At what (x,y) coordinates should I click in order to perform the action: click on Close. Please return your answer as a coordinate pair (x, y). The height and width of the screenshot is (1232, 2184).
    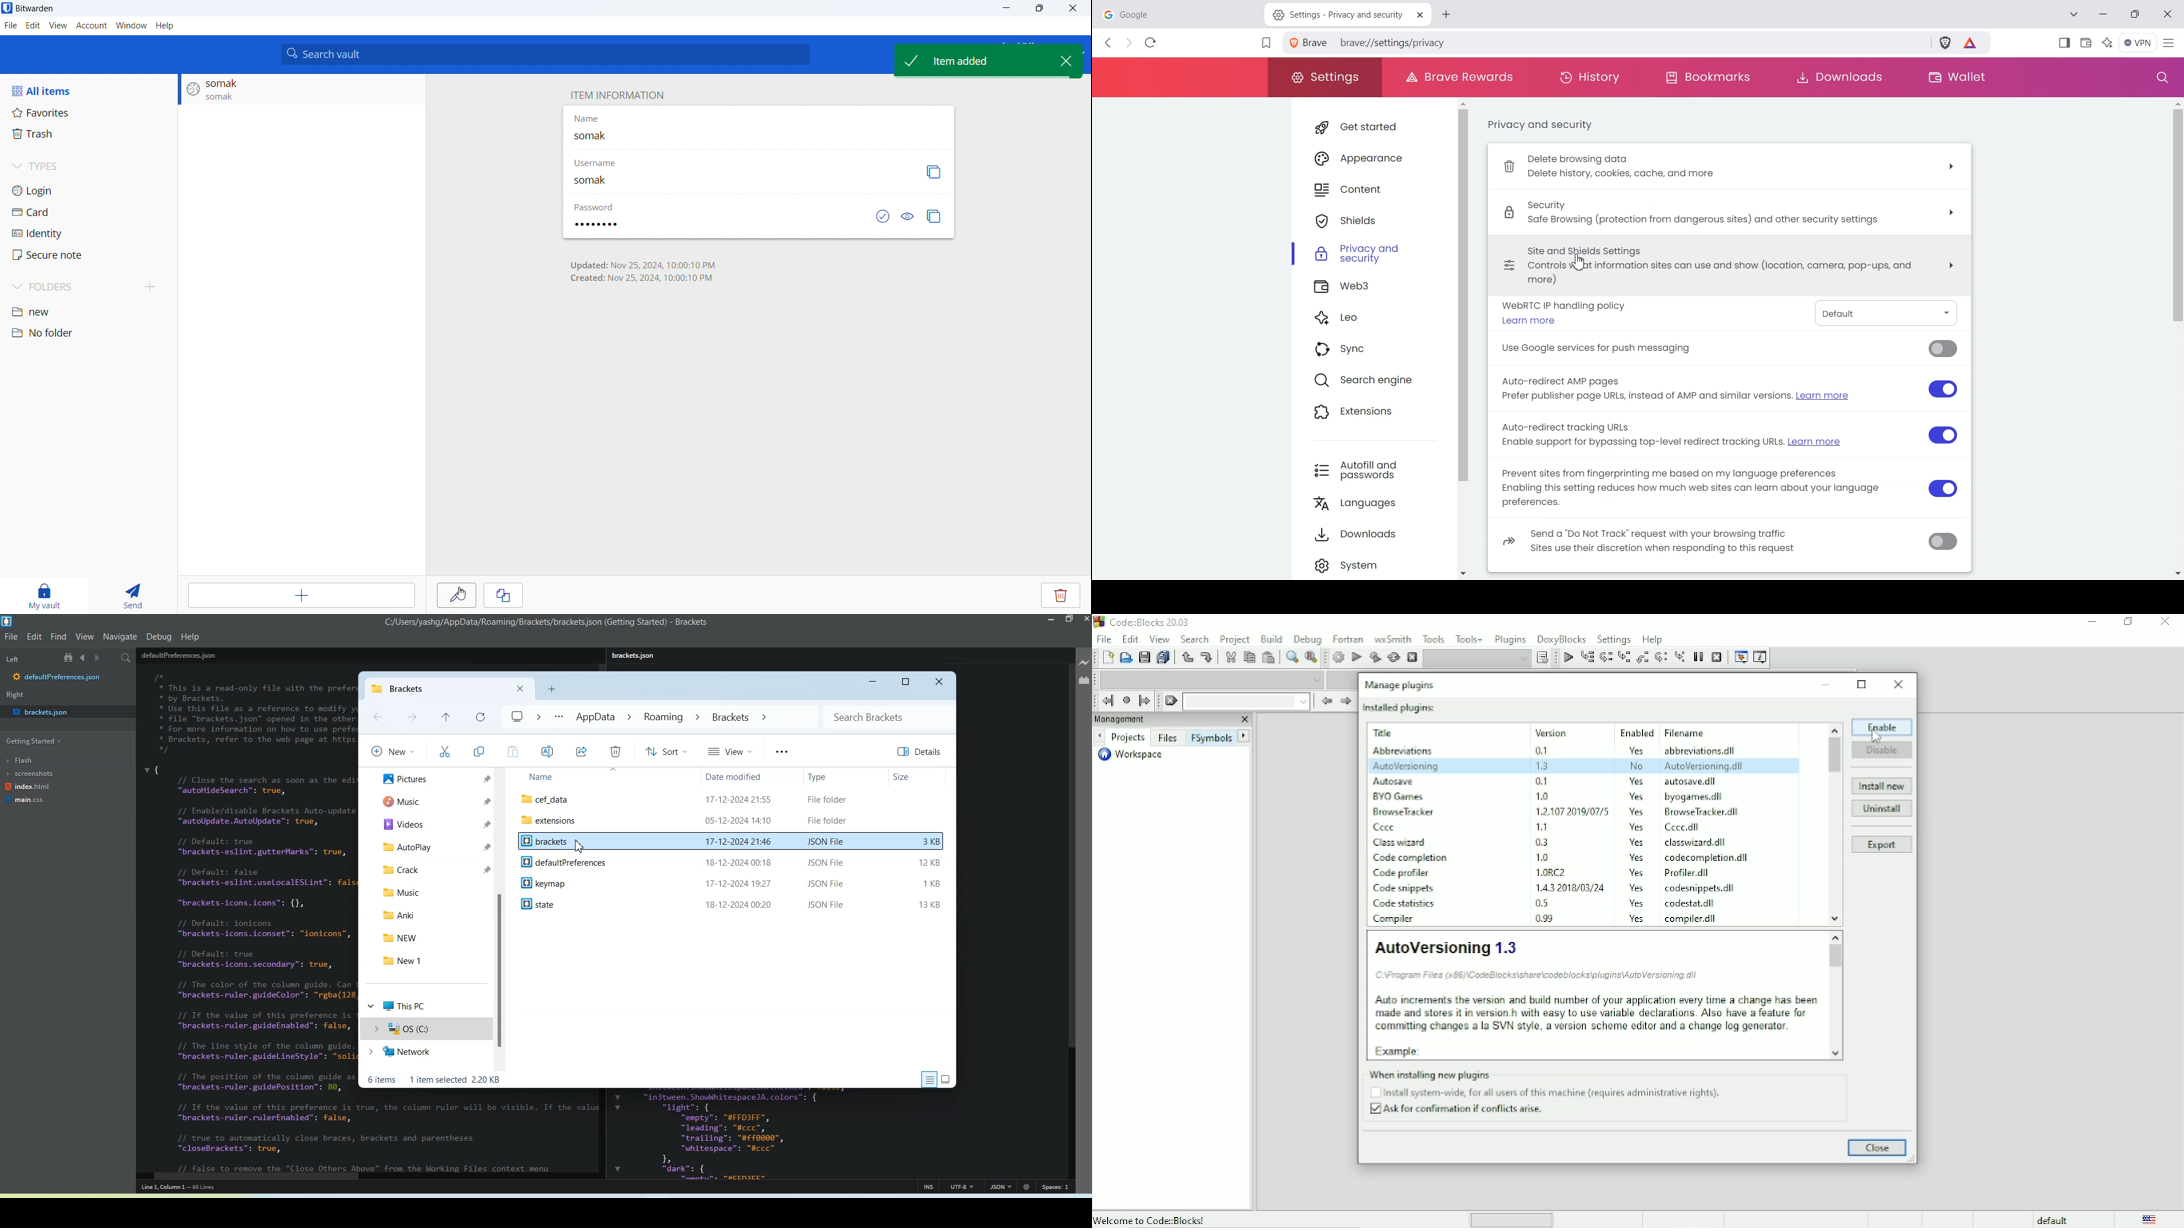
    Looking at the image, I should click on (1899, 685).